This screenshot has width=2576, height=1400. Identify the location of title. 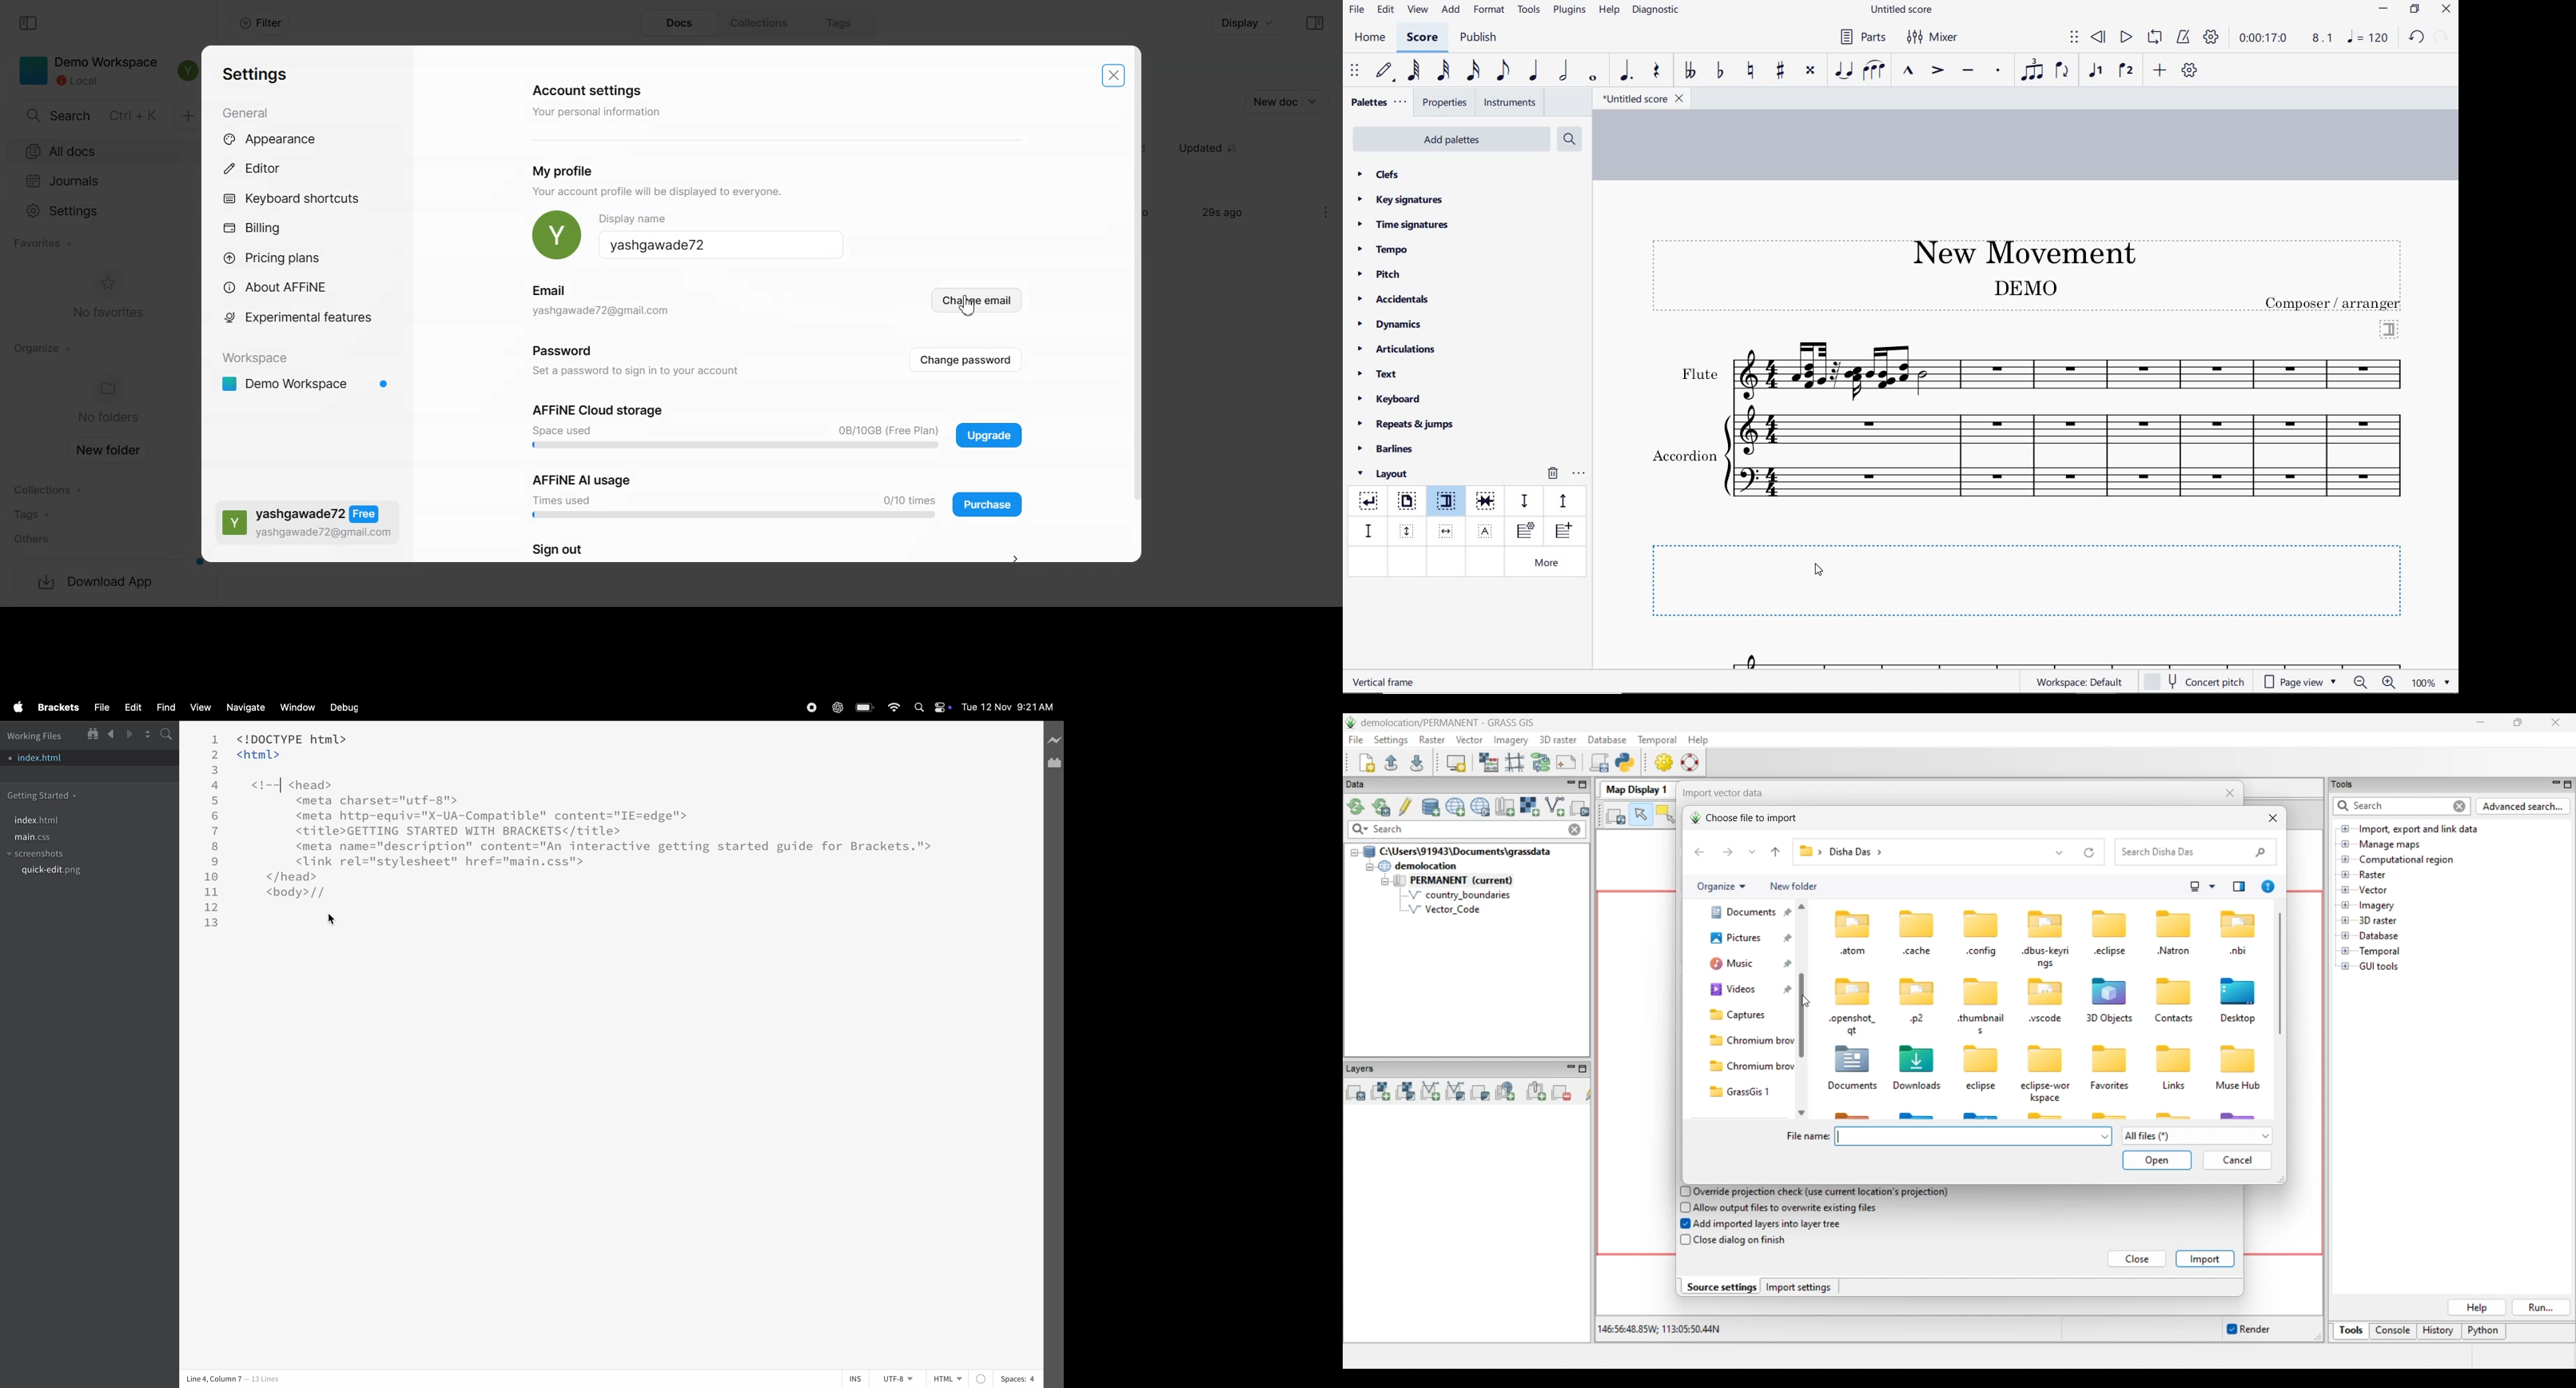
(2018, 251).